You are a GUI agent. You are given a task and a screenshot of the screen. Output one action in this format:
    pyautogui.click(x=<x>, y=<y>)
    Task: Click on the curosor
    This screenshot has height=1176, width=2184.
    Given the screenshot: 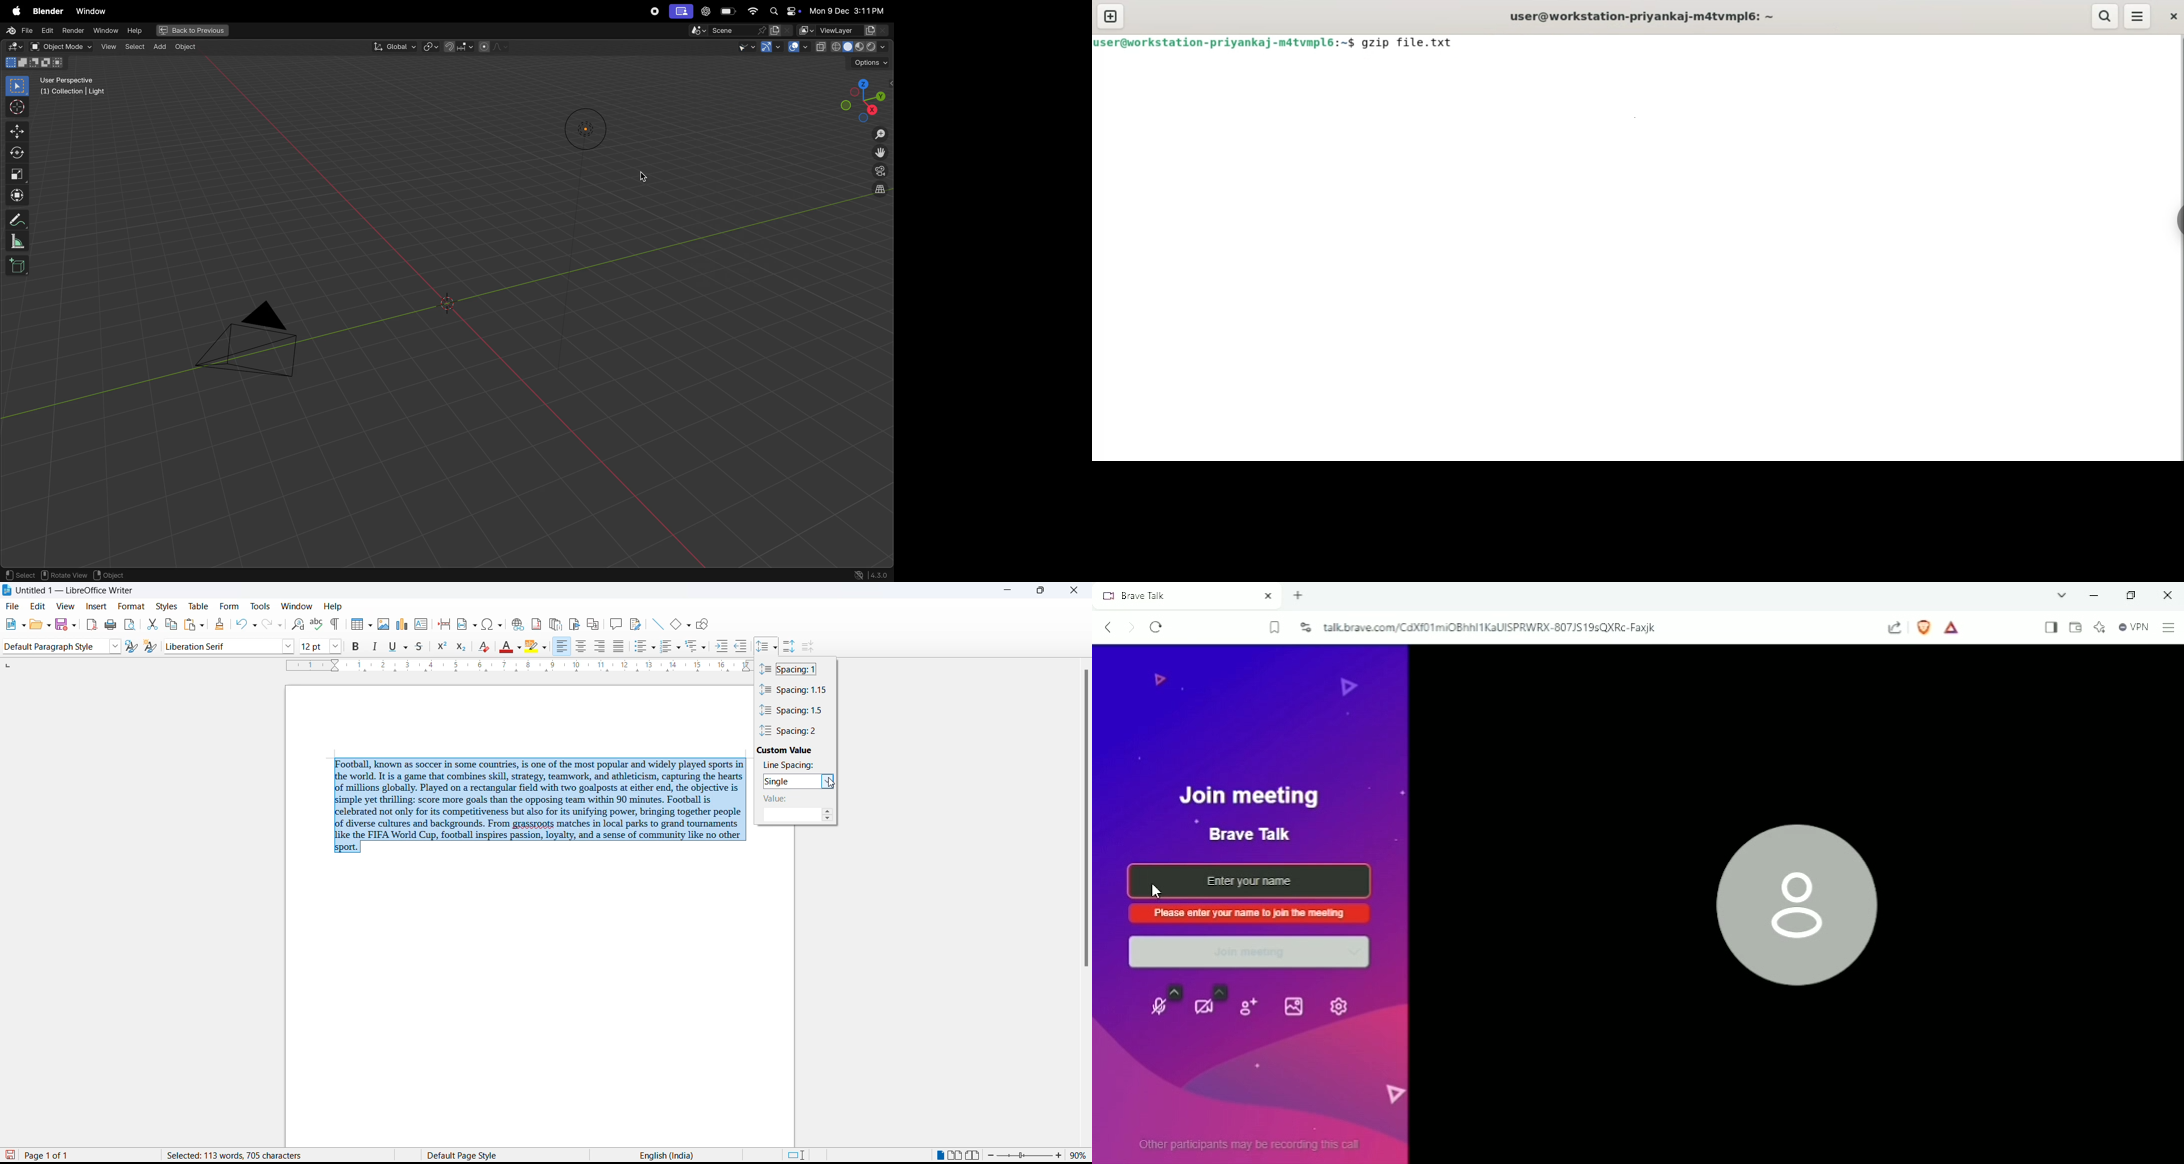 What is the action you would take?
    pyautogui.click(x=647, y=175)
    